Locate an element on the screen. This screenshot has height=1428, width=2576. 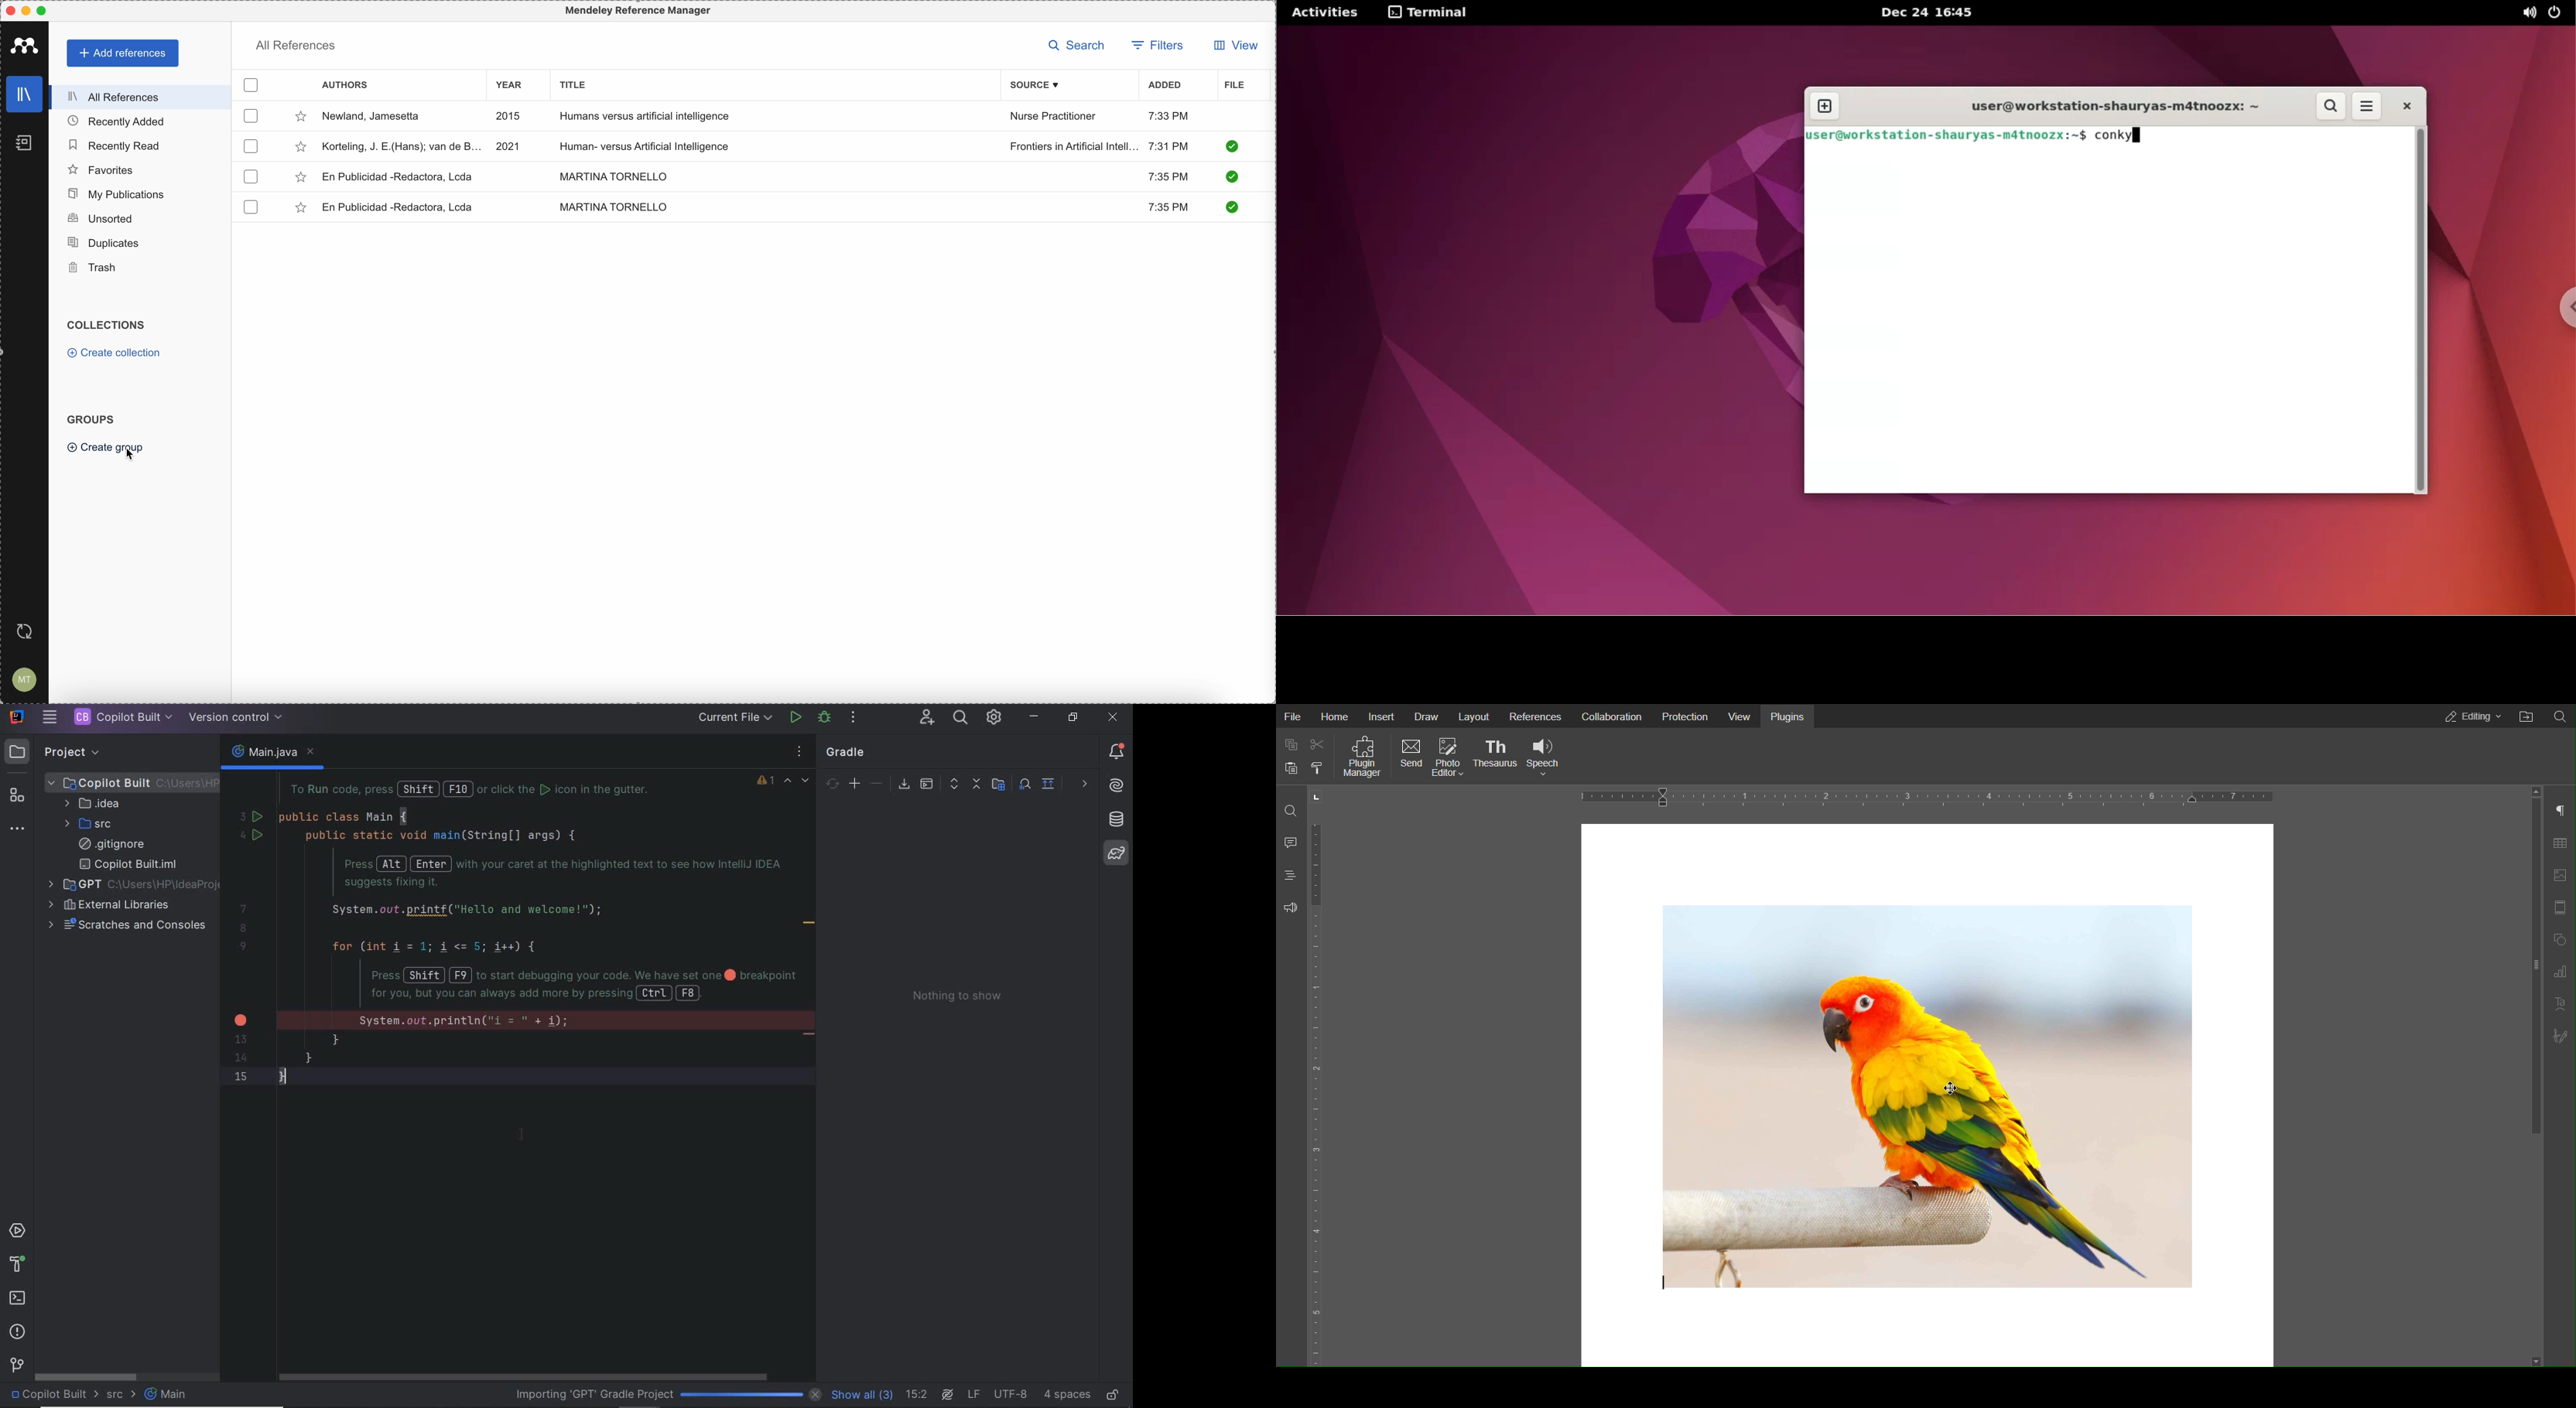
Mendeley icon is located at coordinates (25, 44).